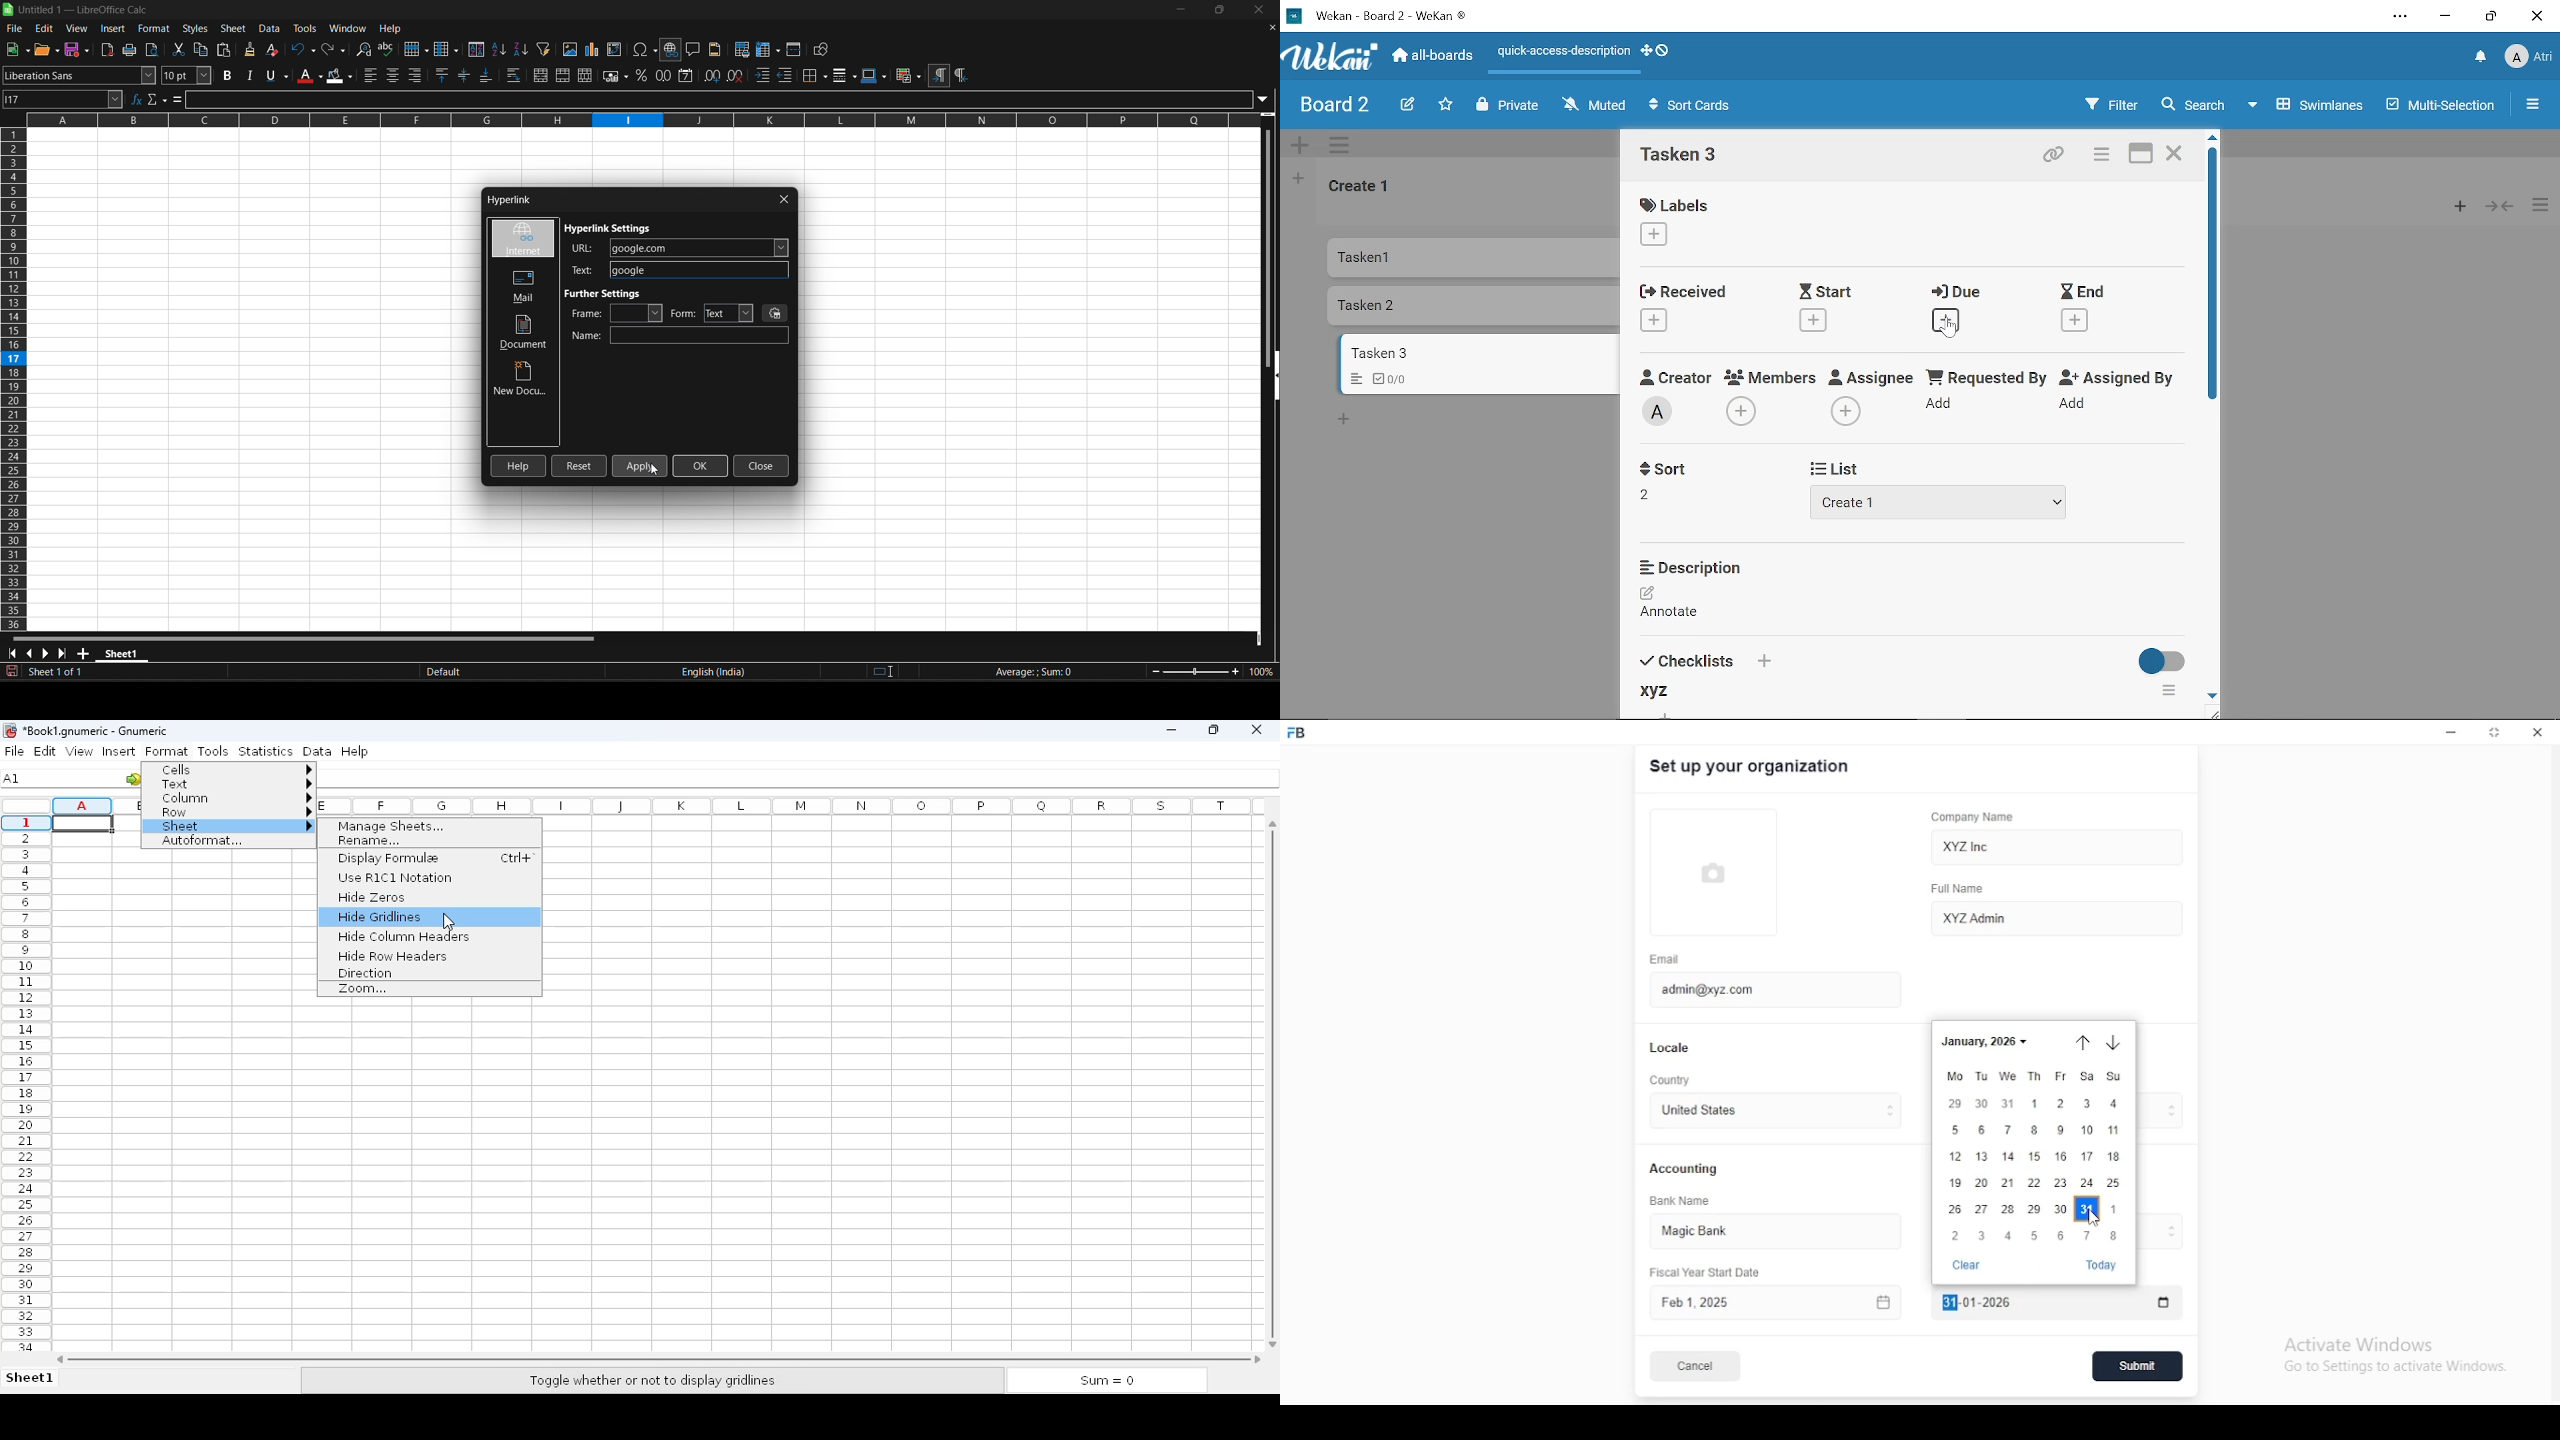 The width and height of the screenshot is (2576, 1456). Describe the element at coordinates (2114, 1045) in the screenshot. I see `next month` at that location.